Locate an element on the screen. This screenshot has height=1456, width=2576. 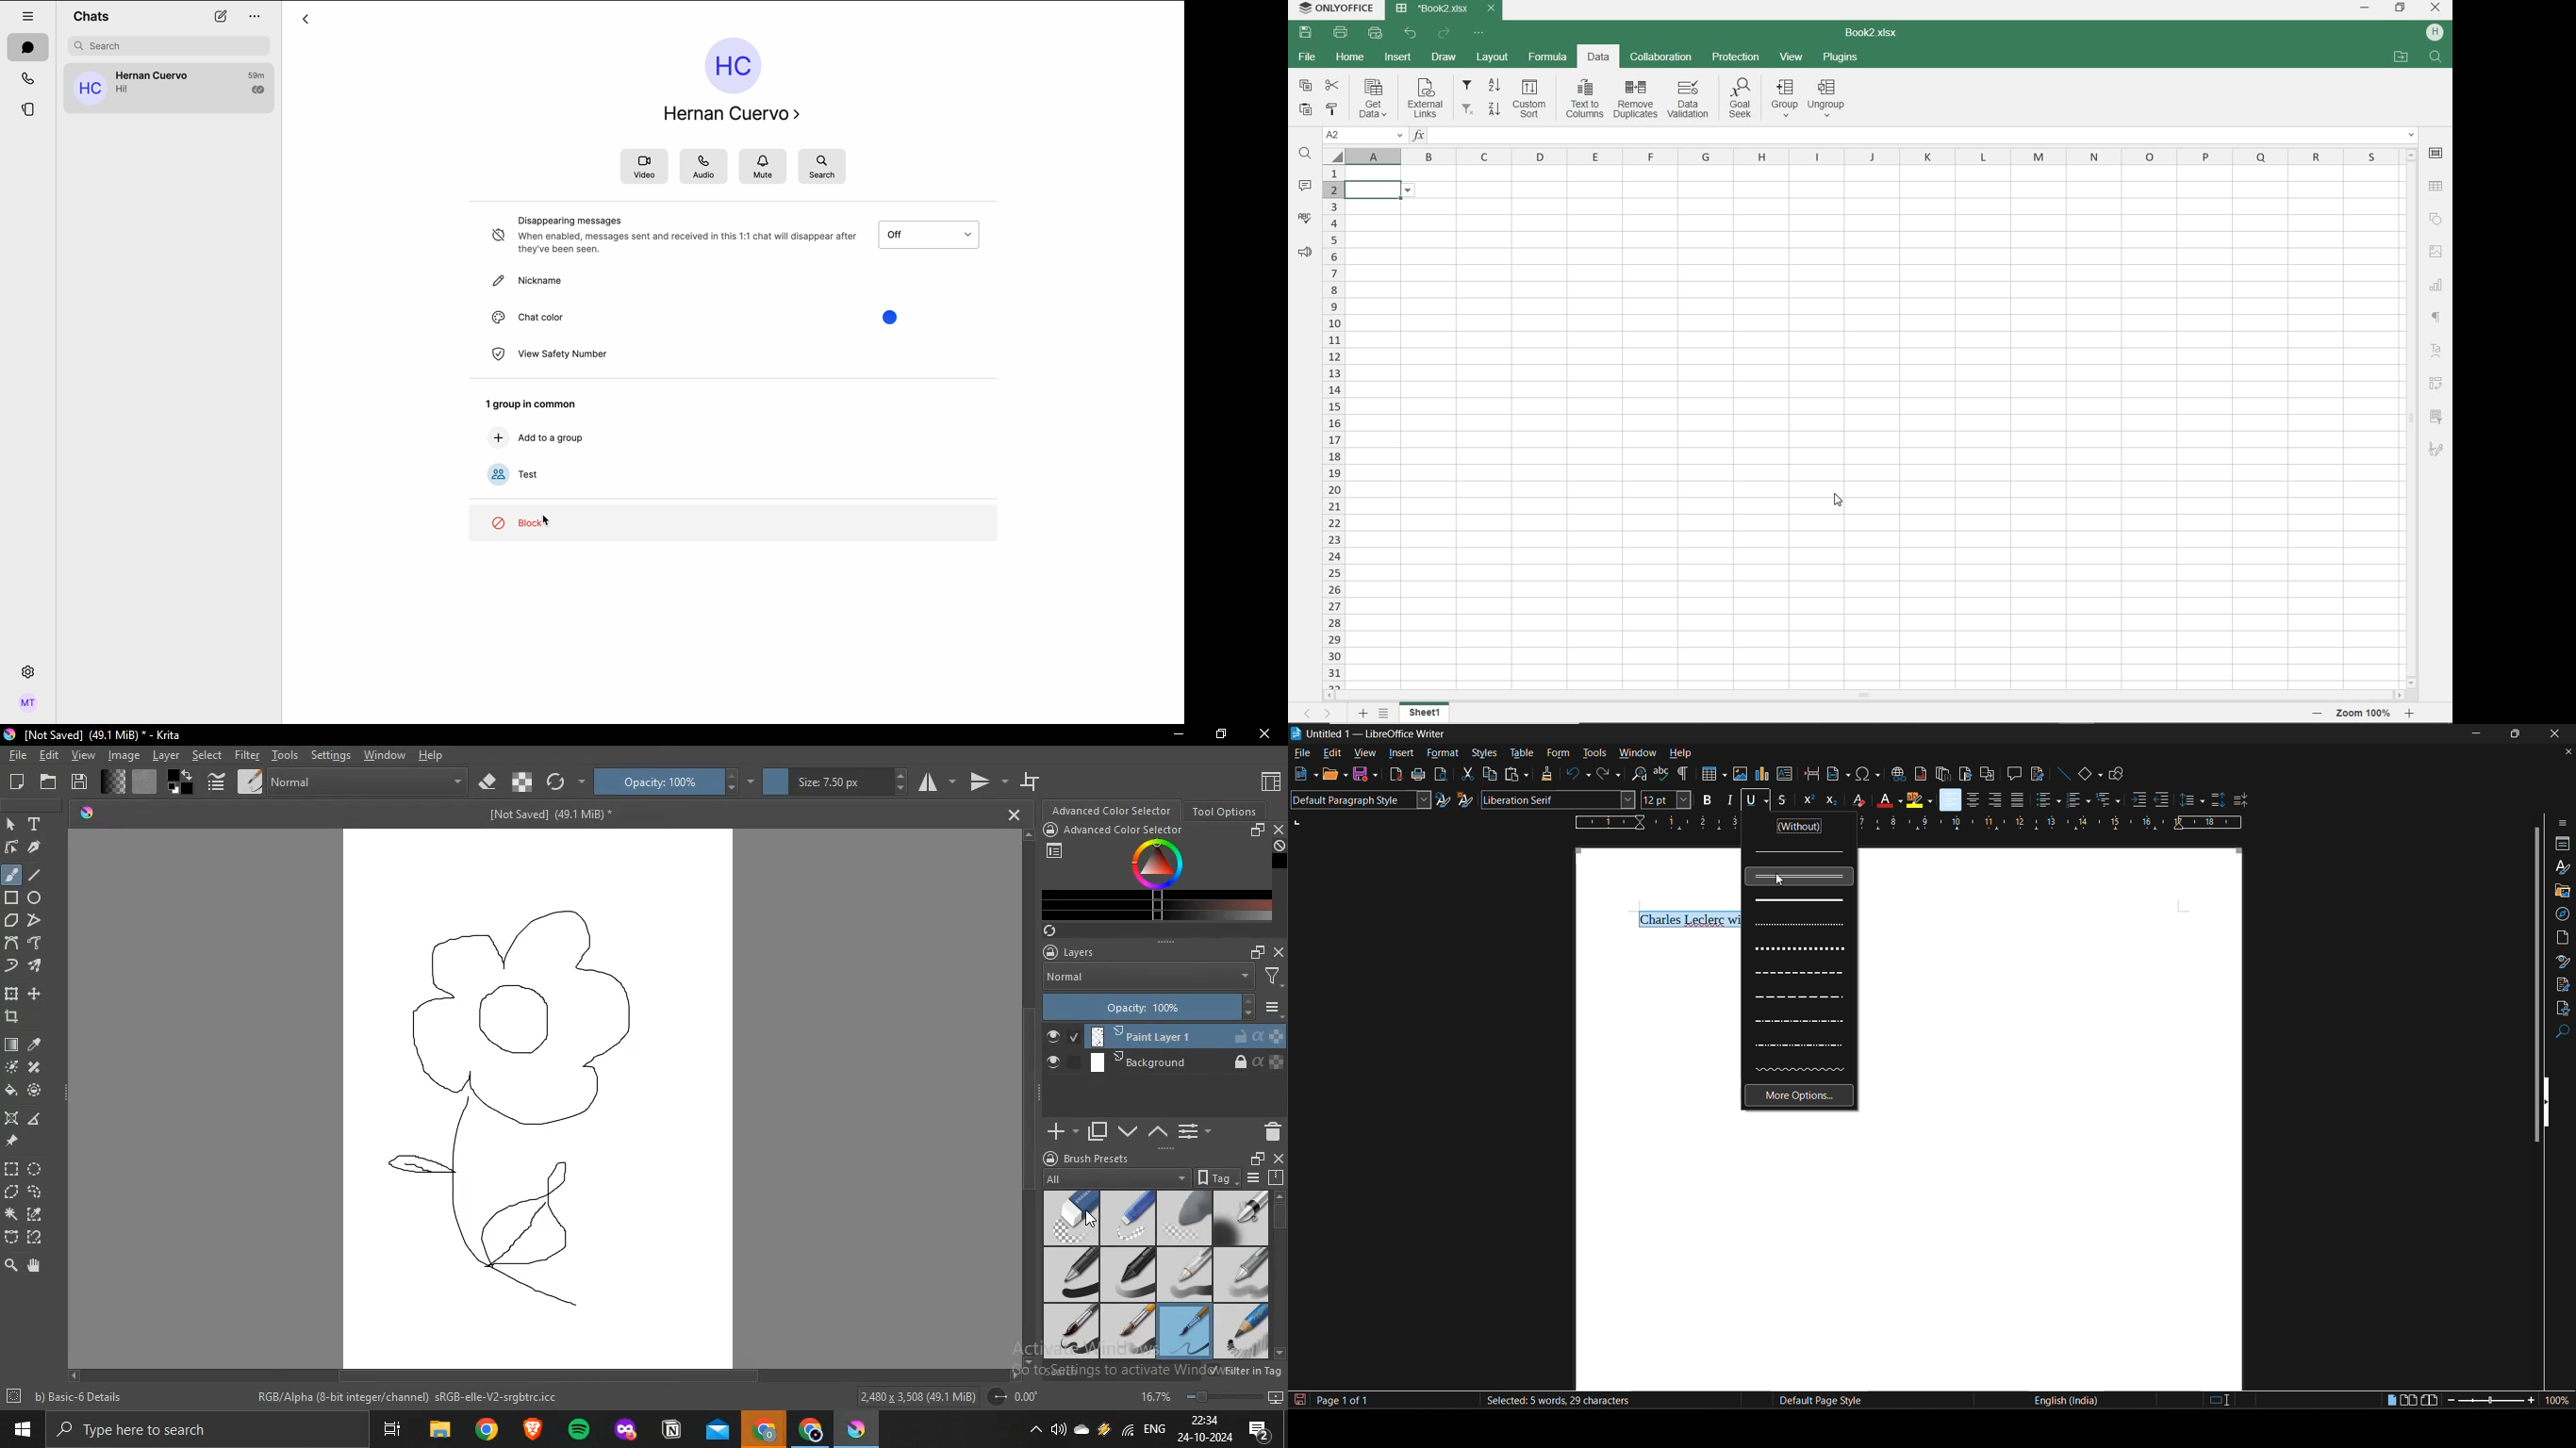
Zoom is located at coordinates (1201, 1395).